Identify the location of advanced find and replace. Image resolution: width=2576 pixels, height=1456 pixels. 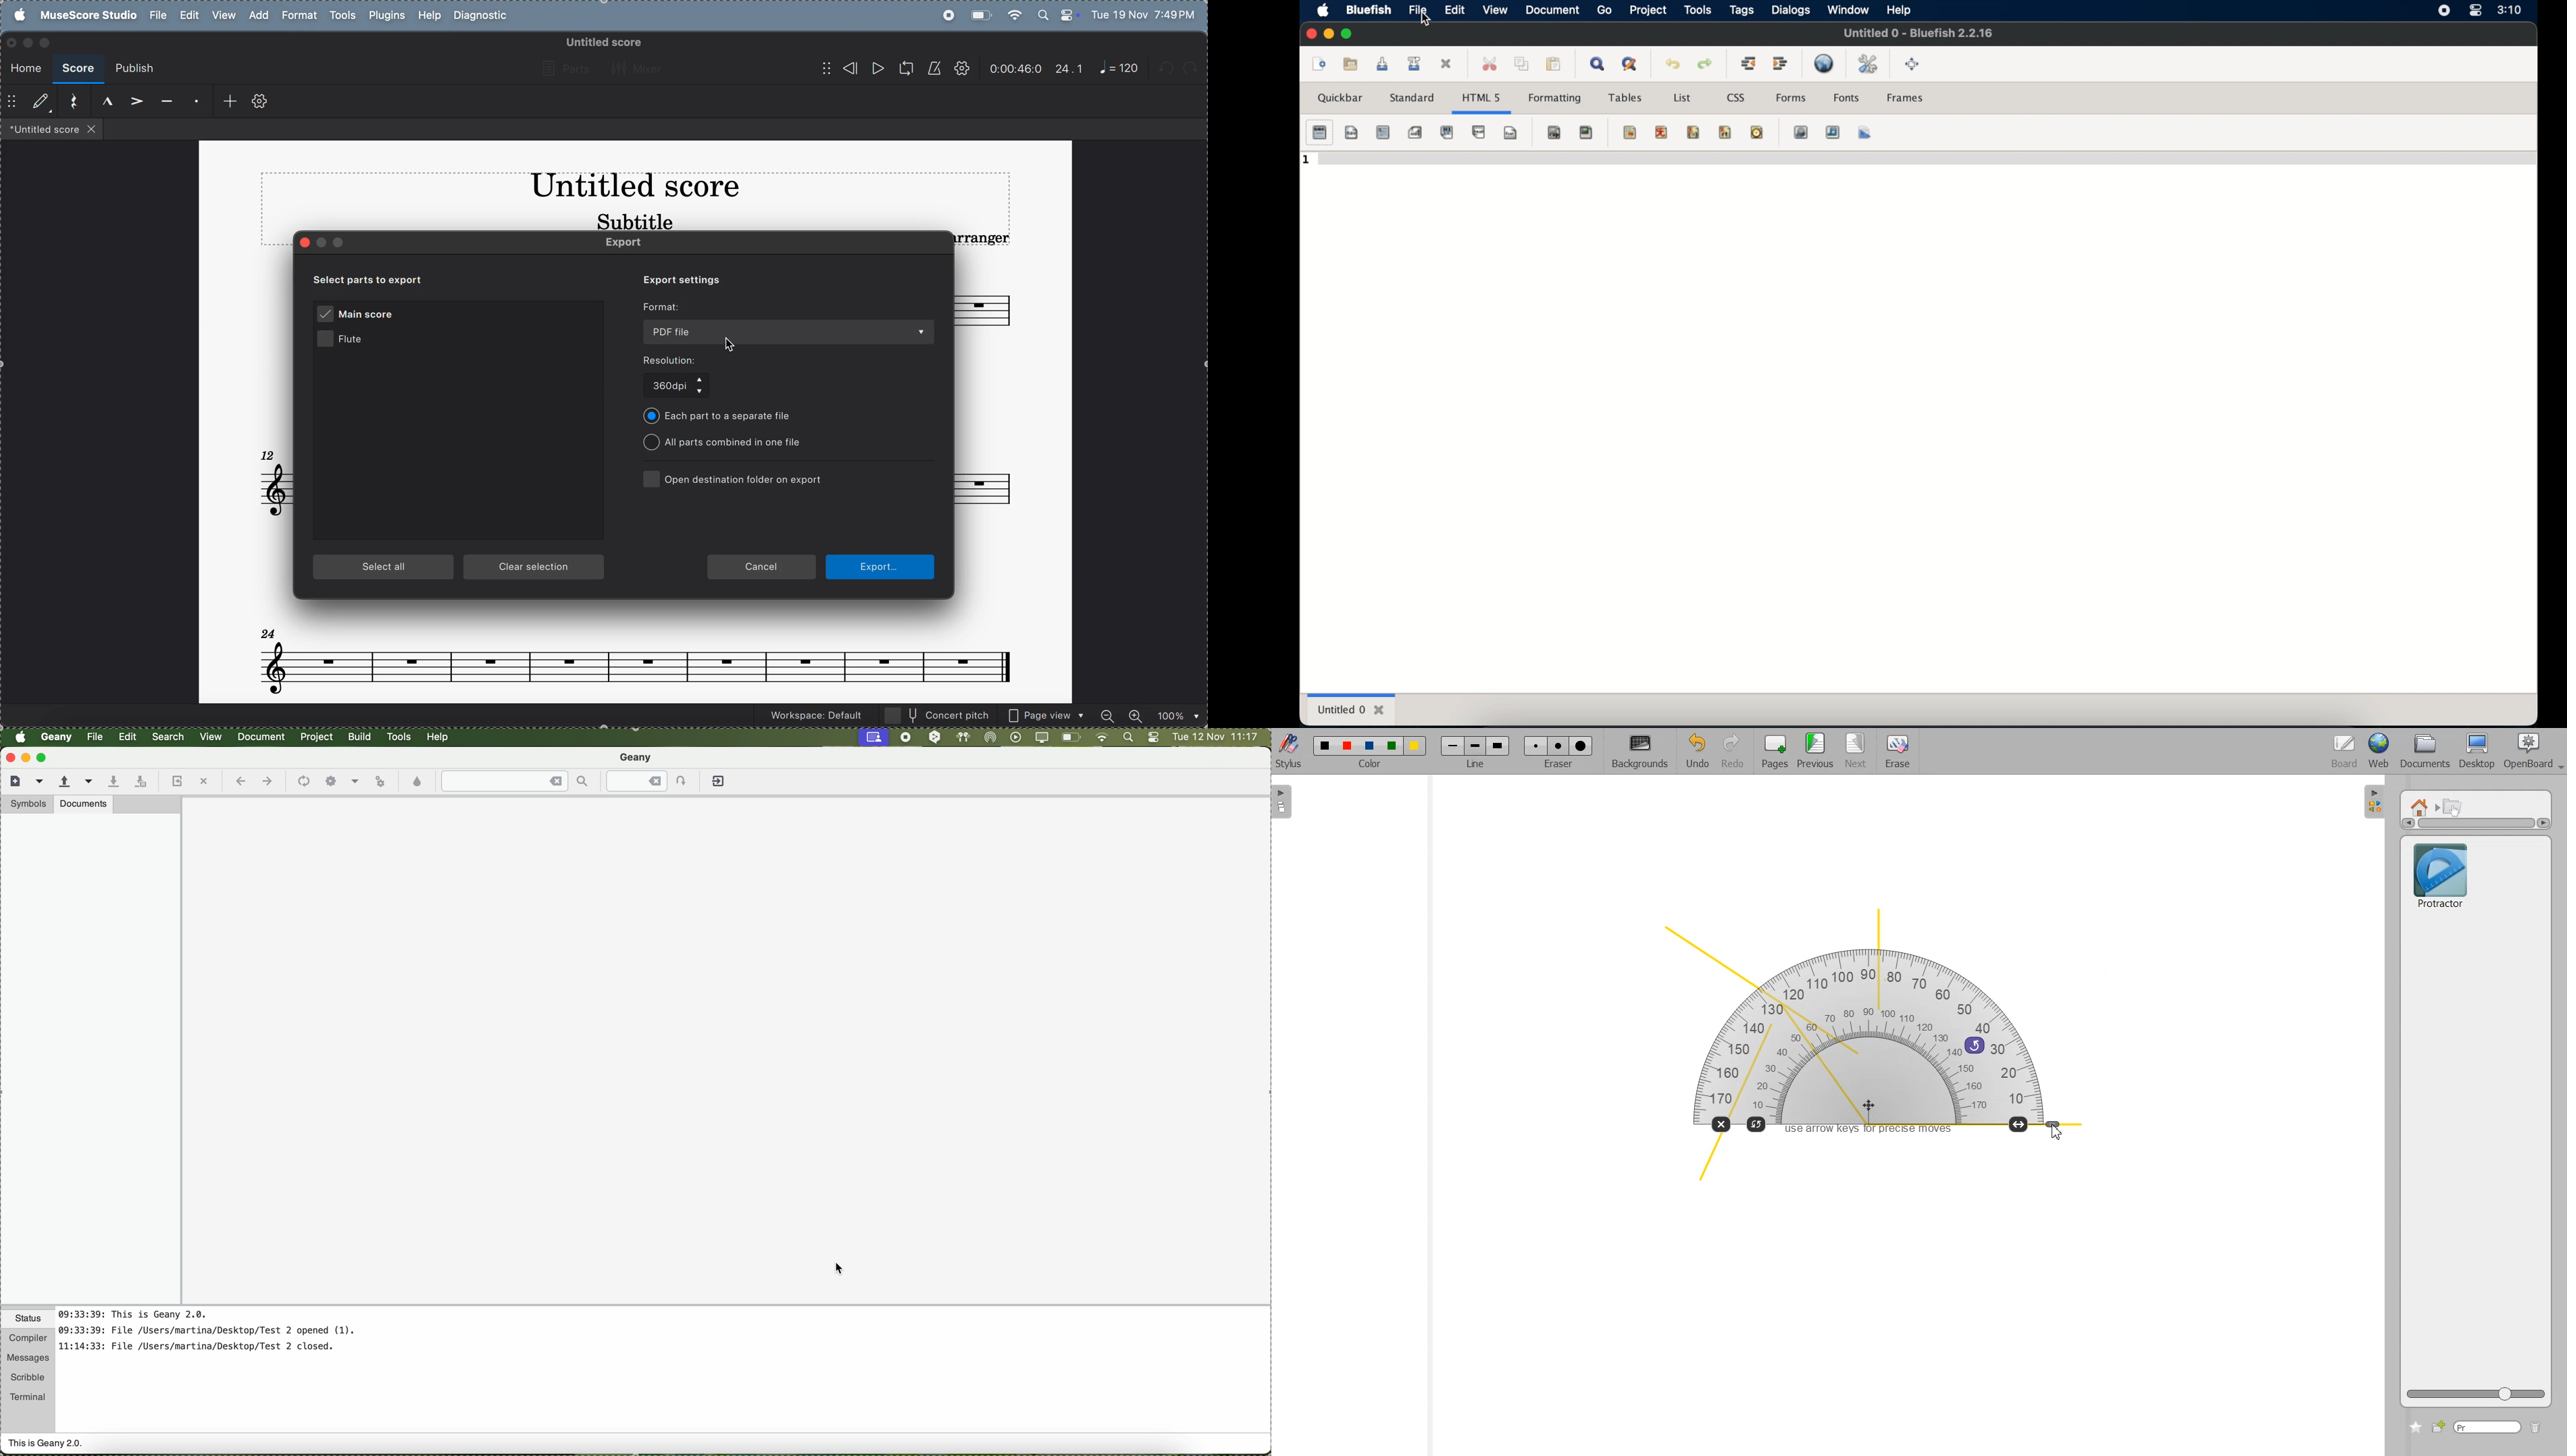
(1631, 65).